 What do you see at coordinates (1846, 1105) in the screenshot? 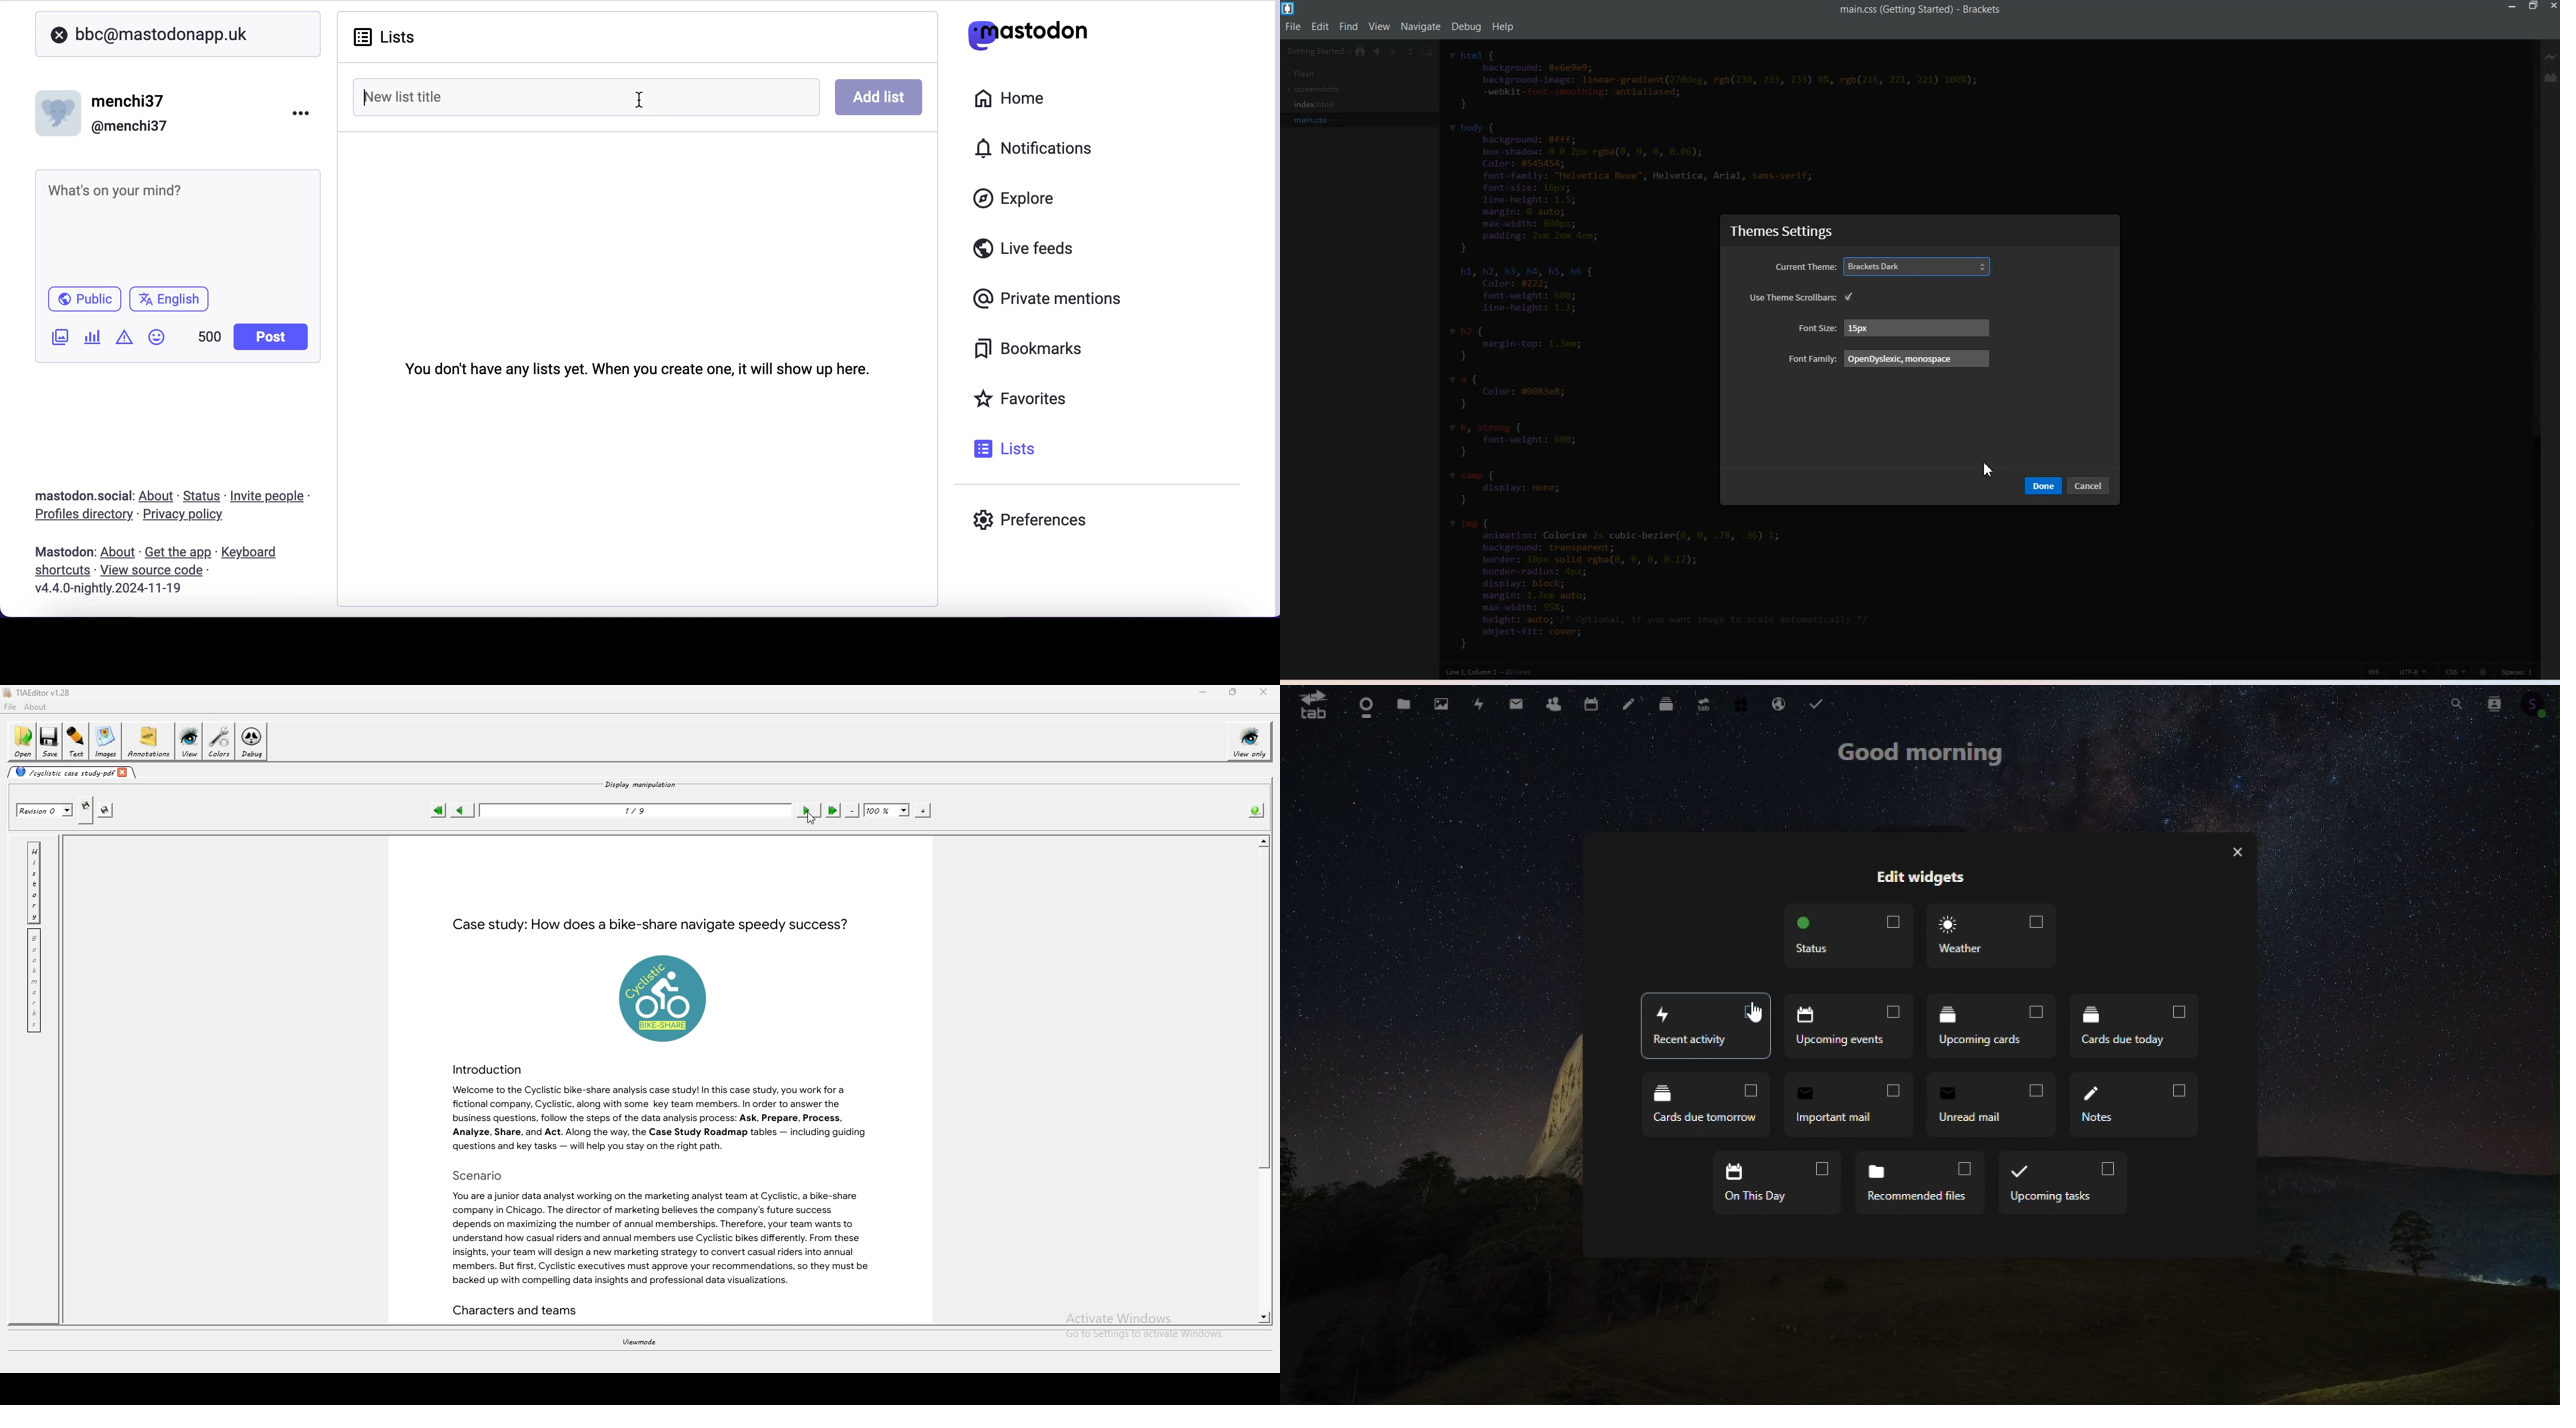
I see `Important mail` at bounding box center [1846, 1105].